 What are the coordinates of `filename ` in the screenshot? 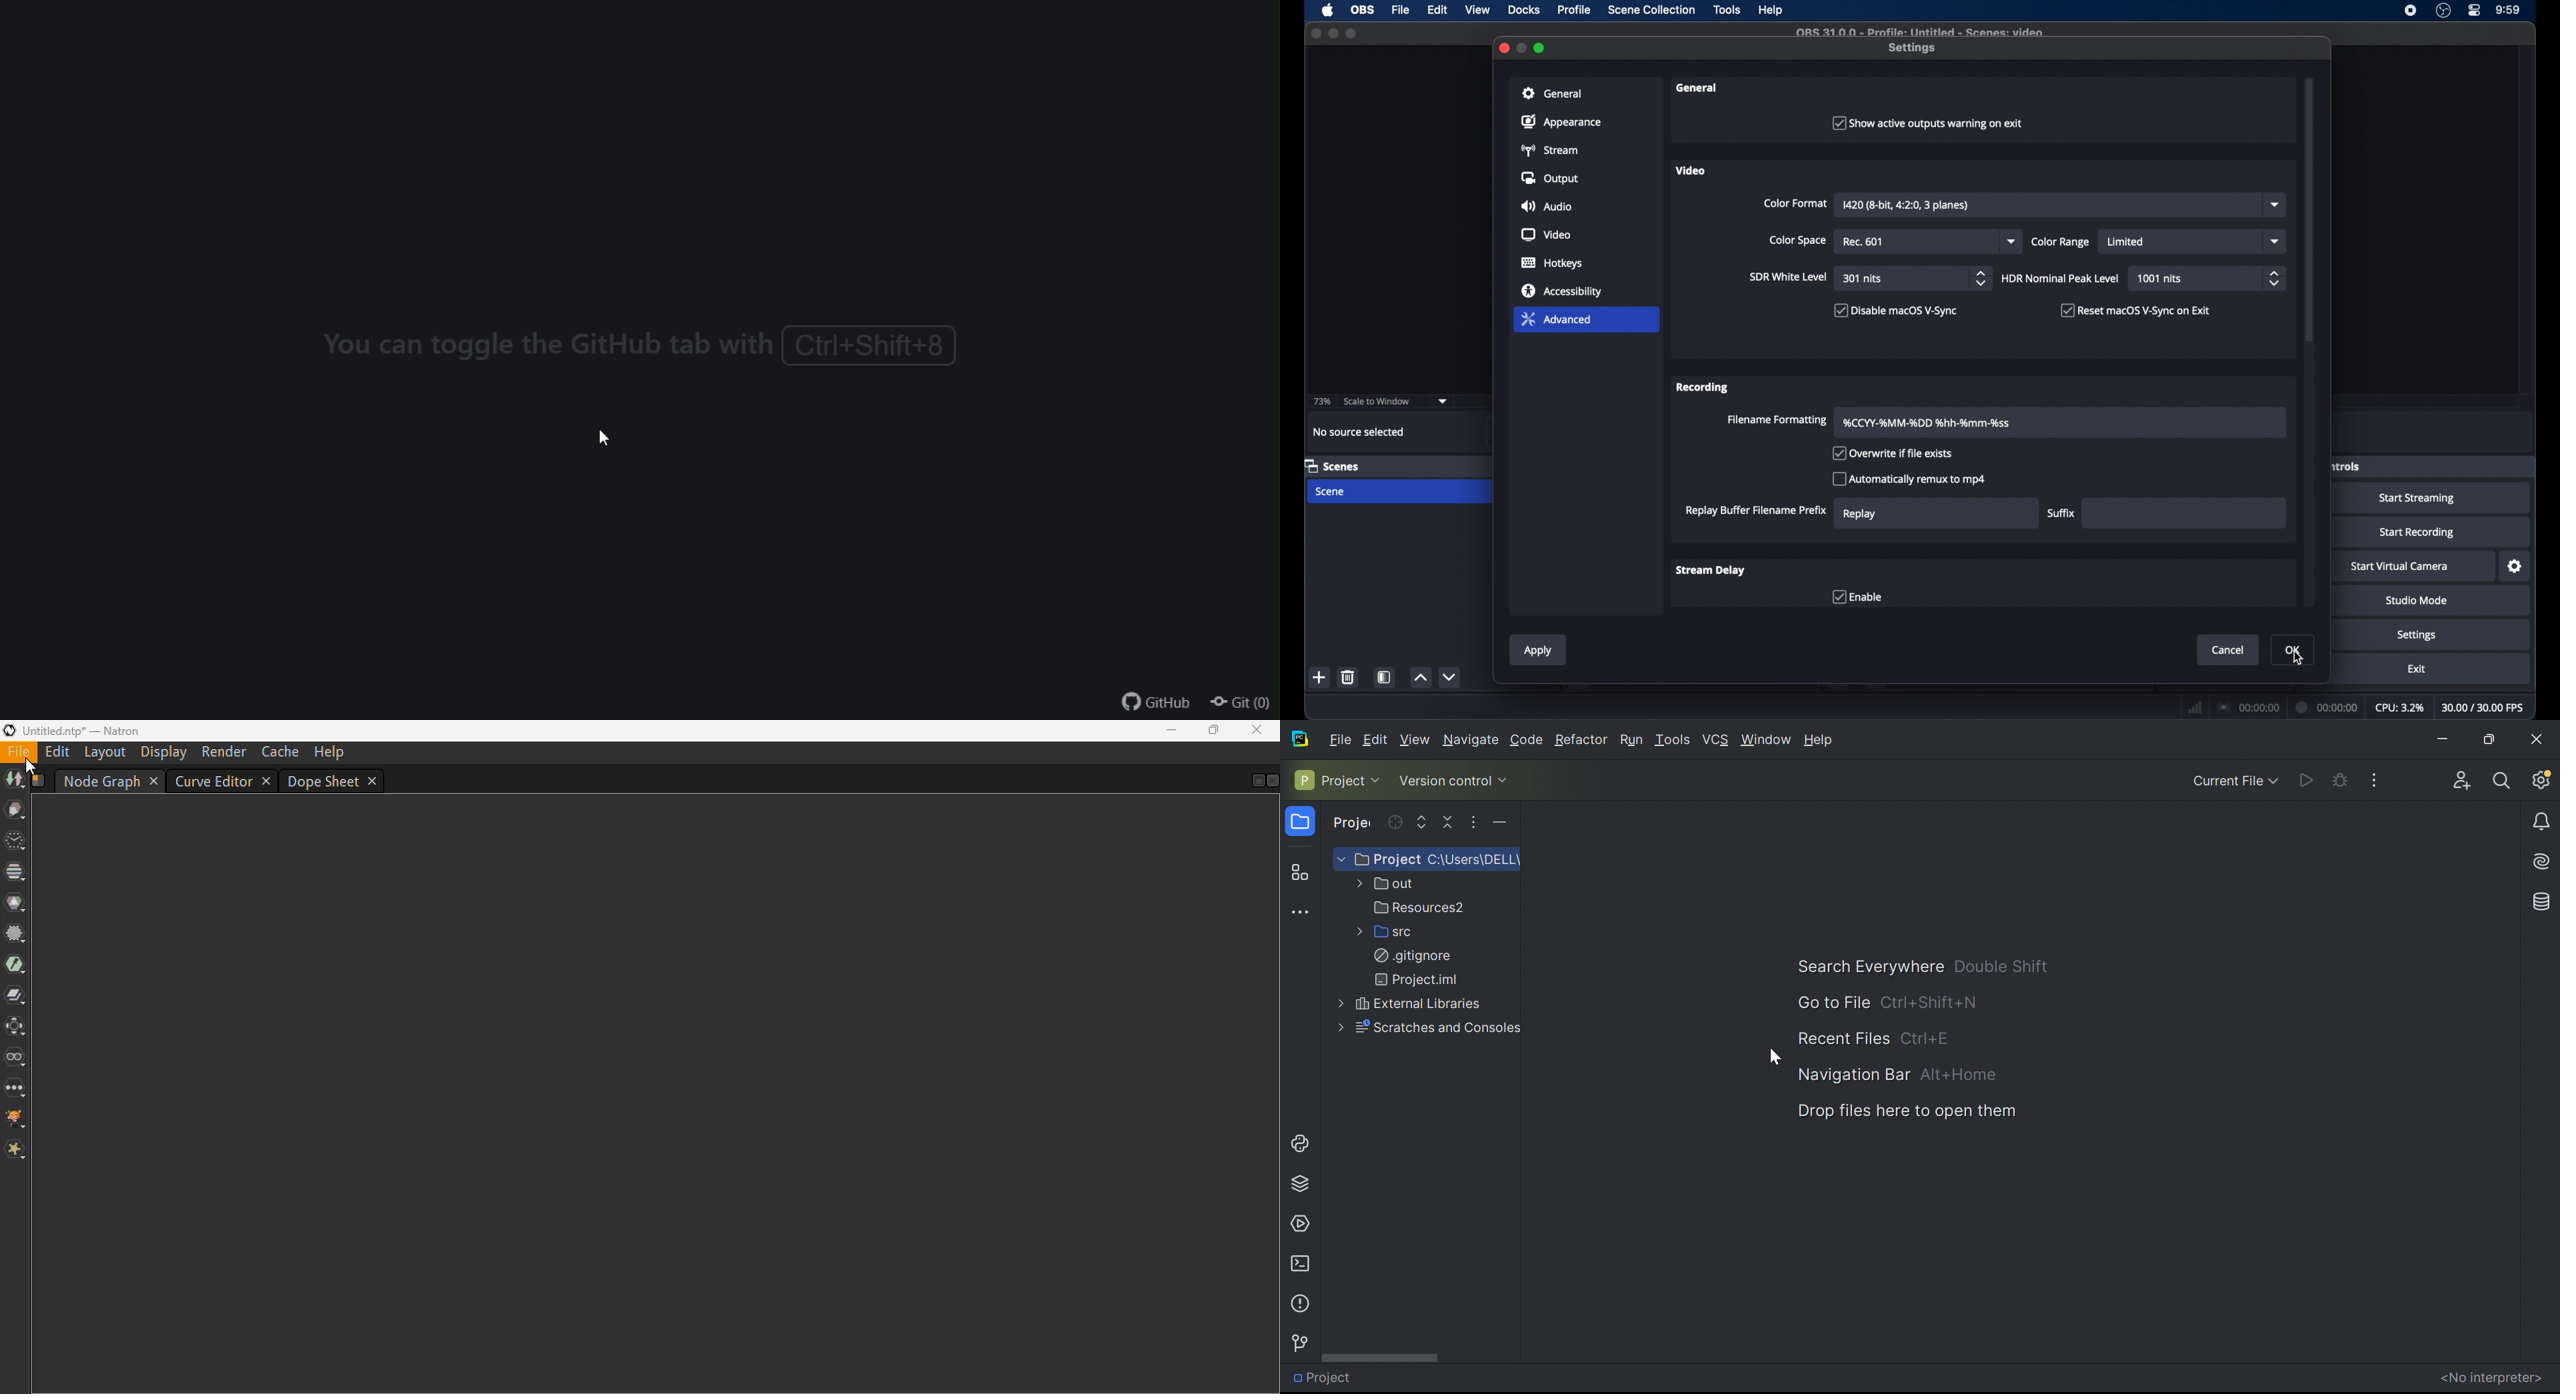 It's located at (1927, 423).